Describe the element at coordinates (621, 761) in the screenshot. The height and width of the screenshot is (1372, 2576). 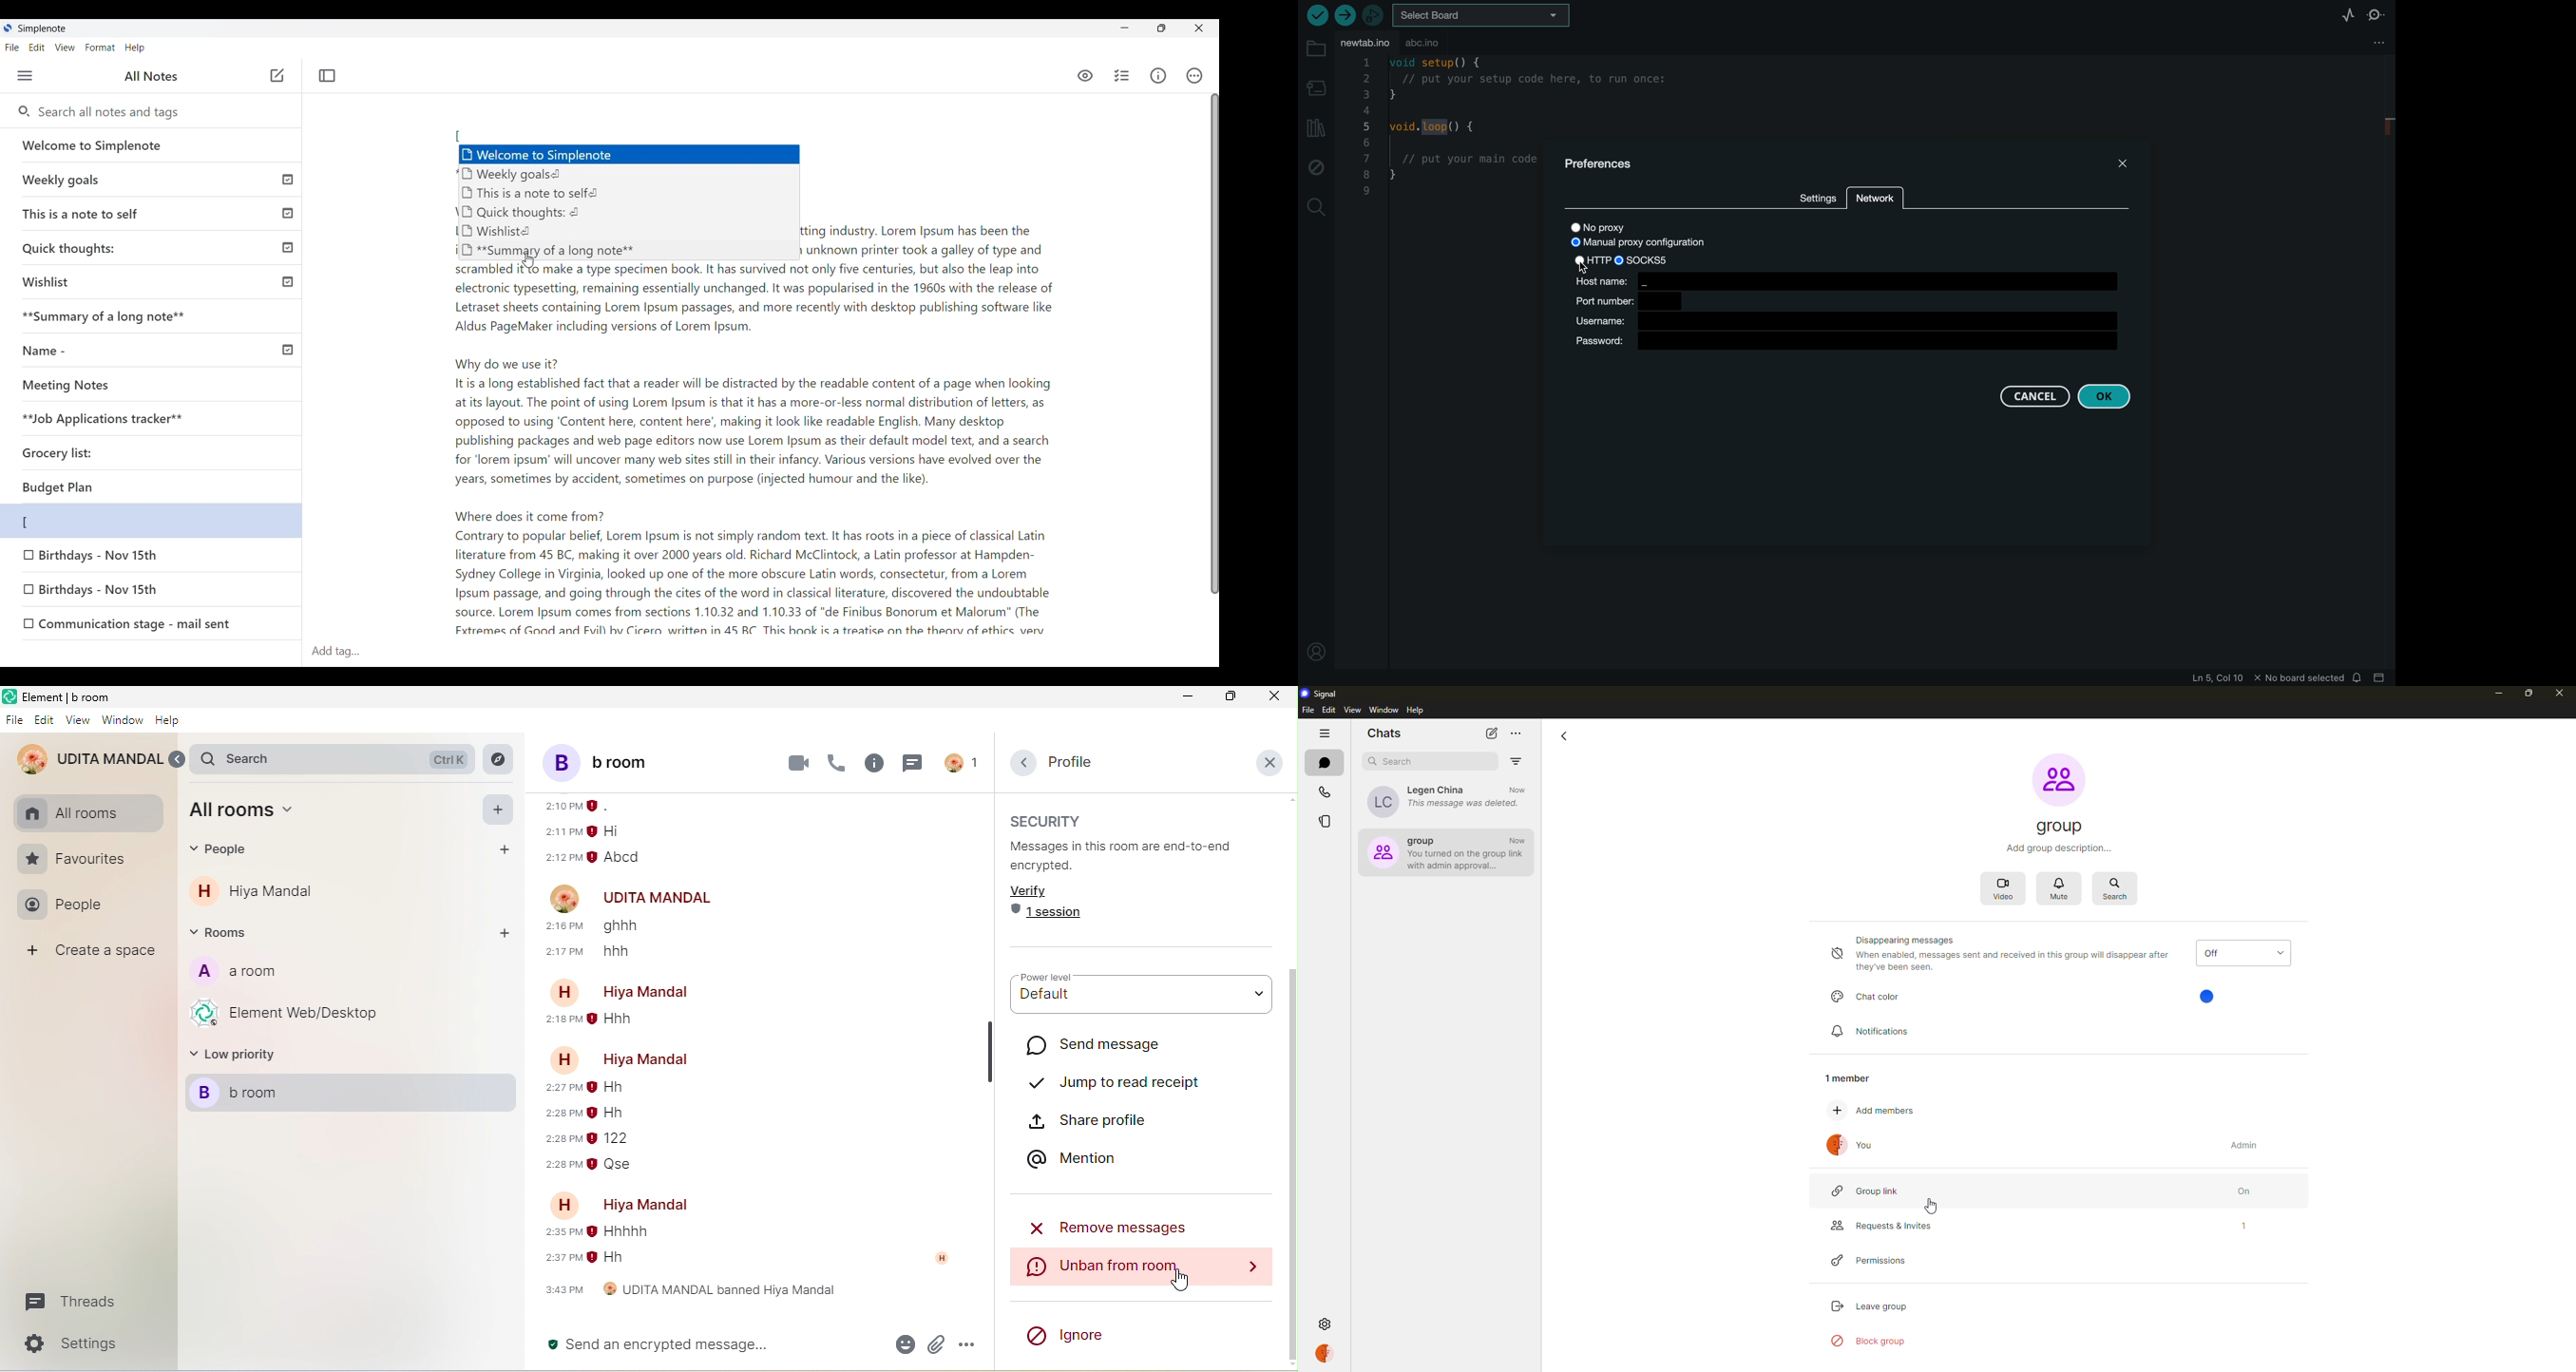
I see `b room` at that location.